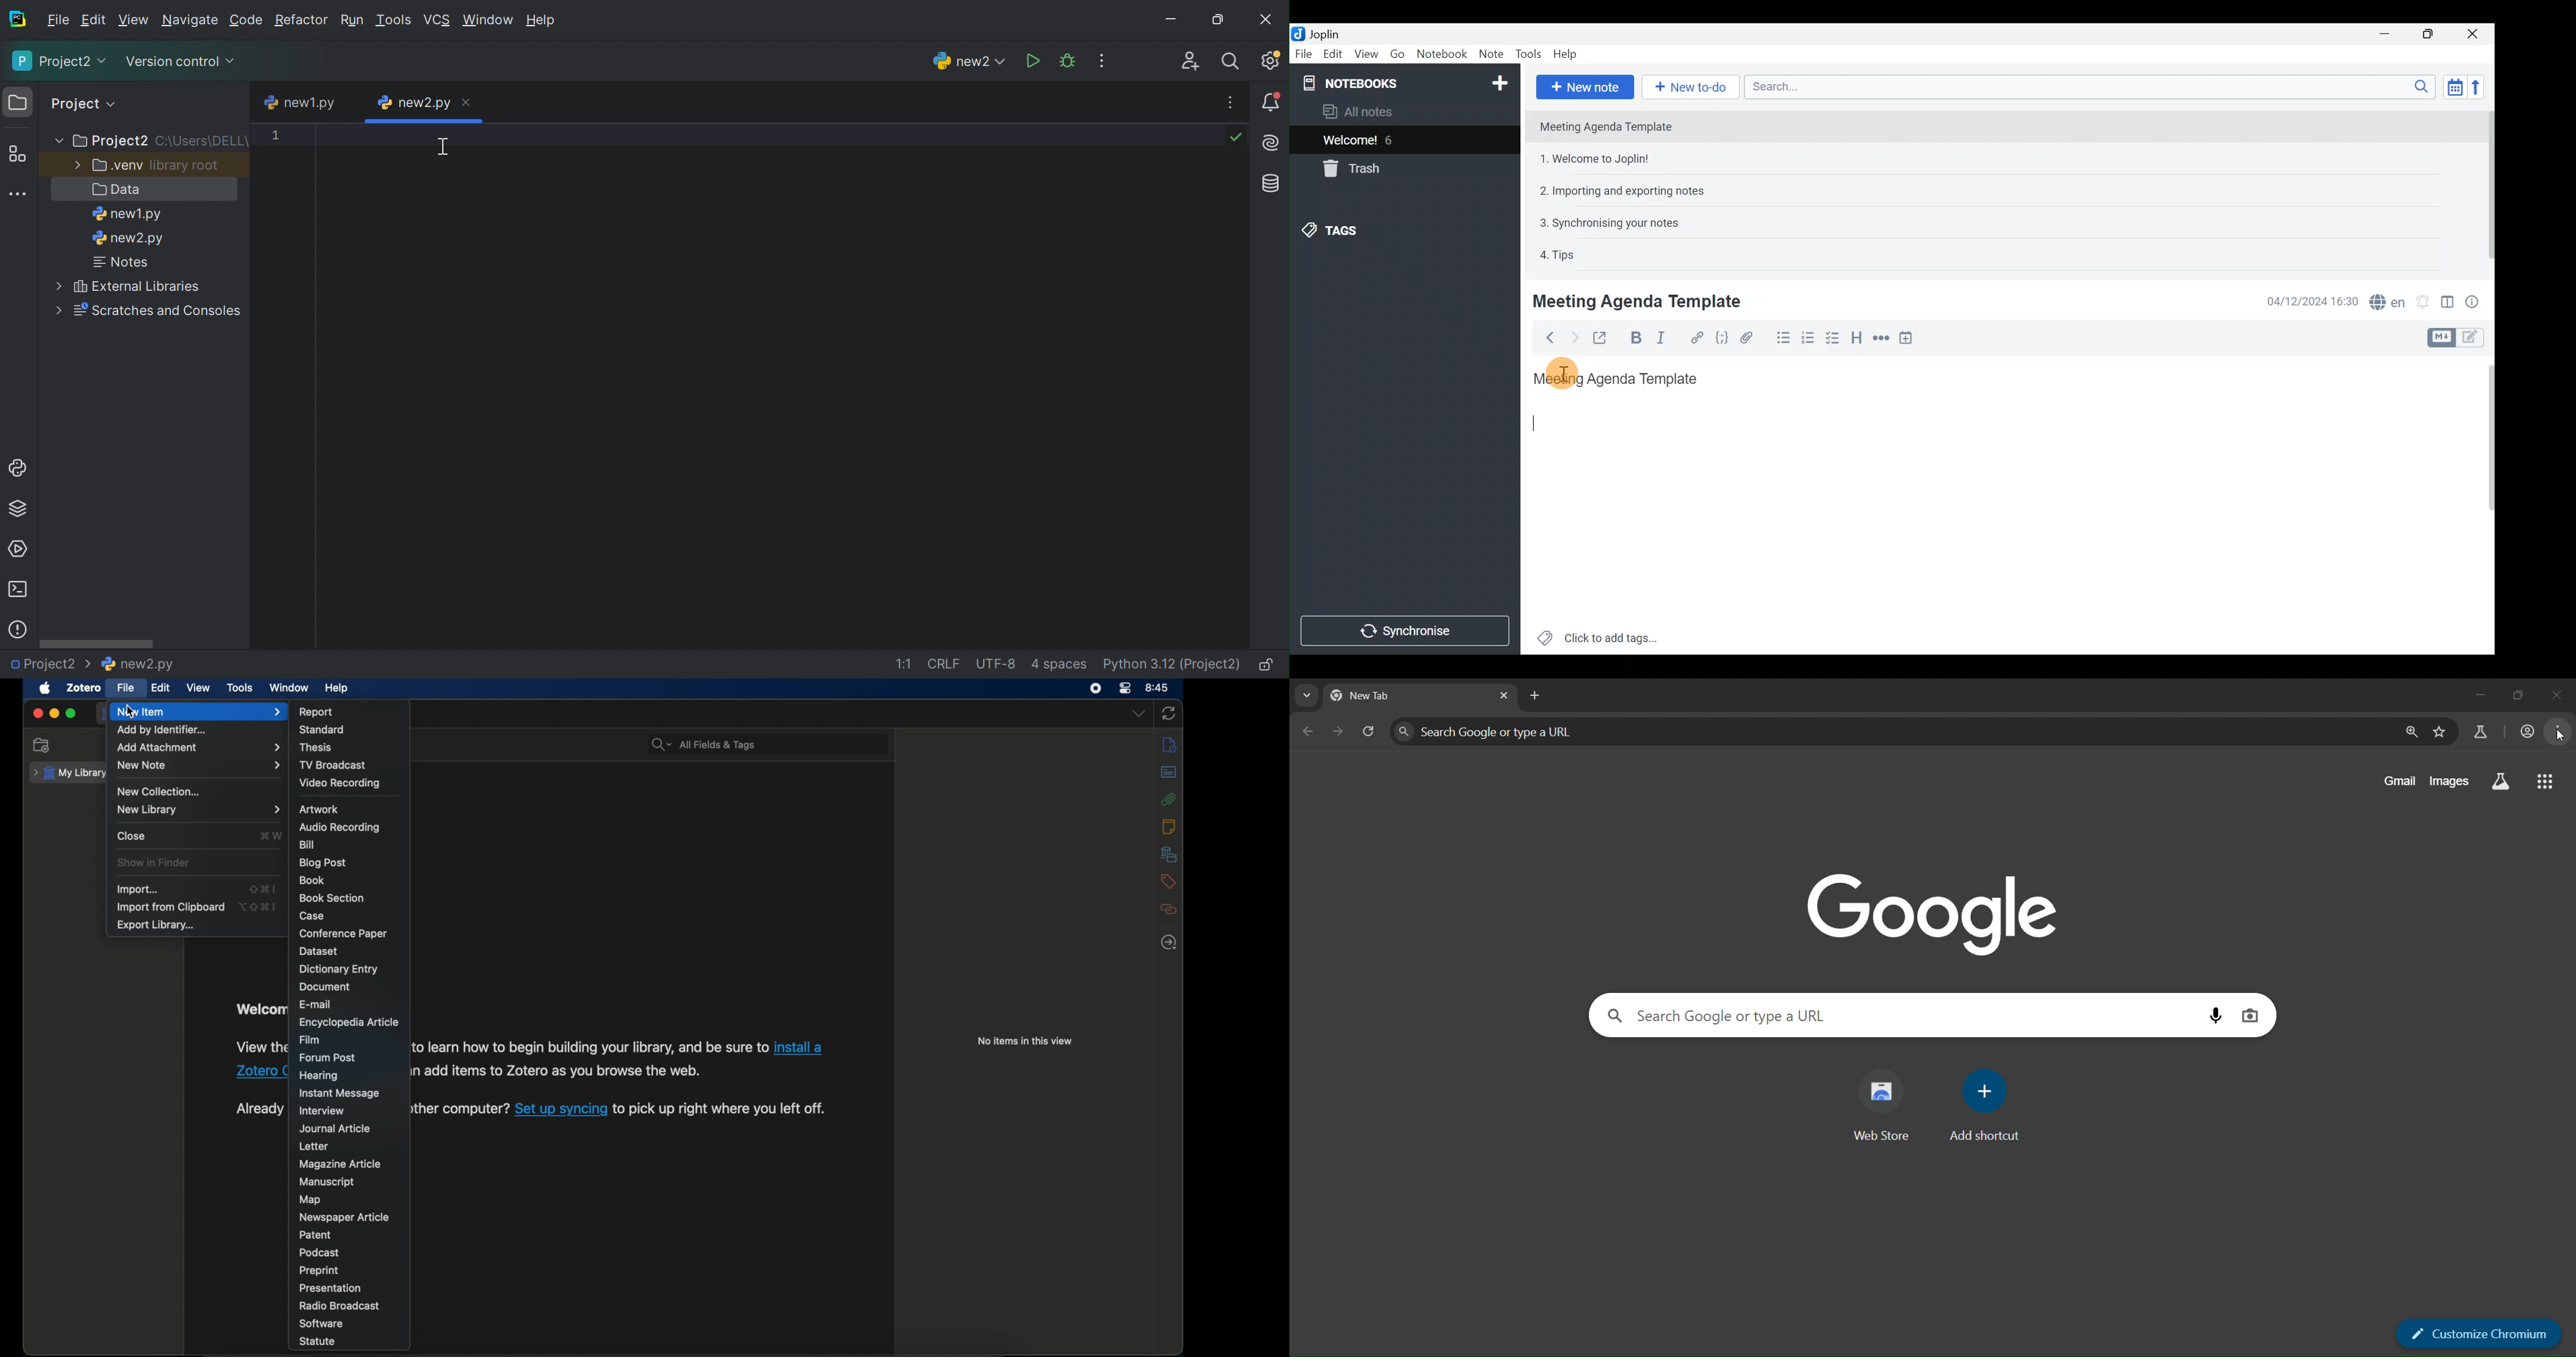 The height and width of the screenshot is (1372, 2576). What do you see at coordinates (1725, 1014) in the screenshot?
I see `Search Google or type a URL` at bounding box center [1725, 1014].